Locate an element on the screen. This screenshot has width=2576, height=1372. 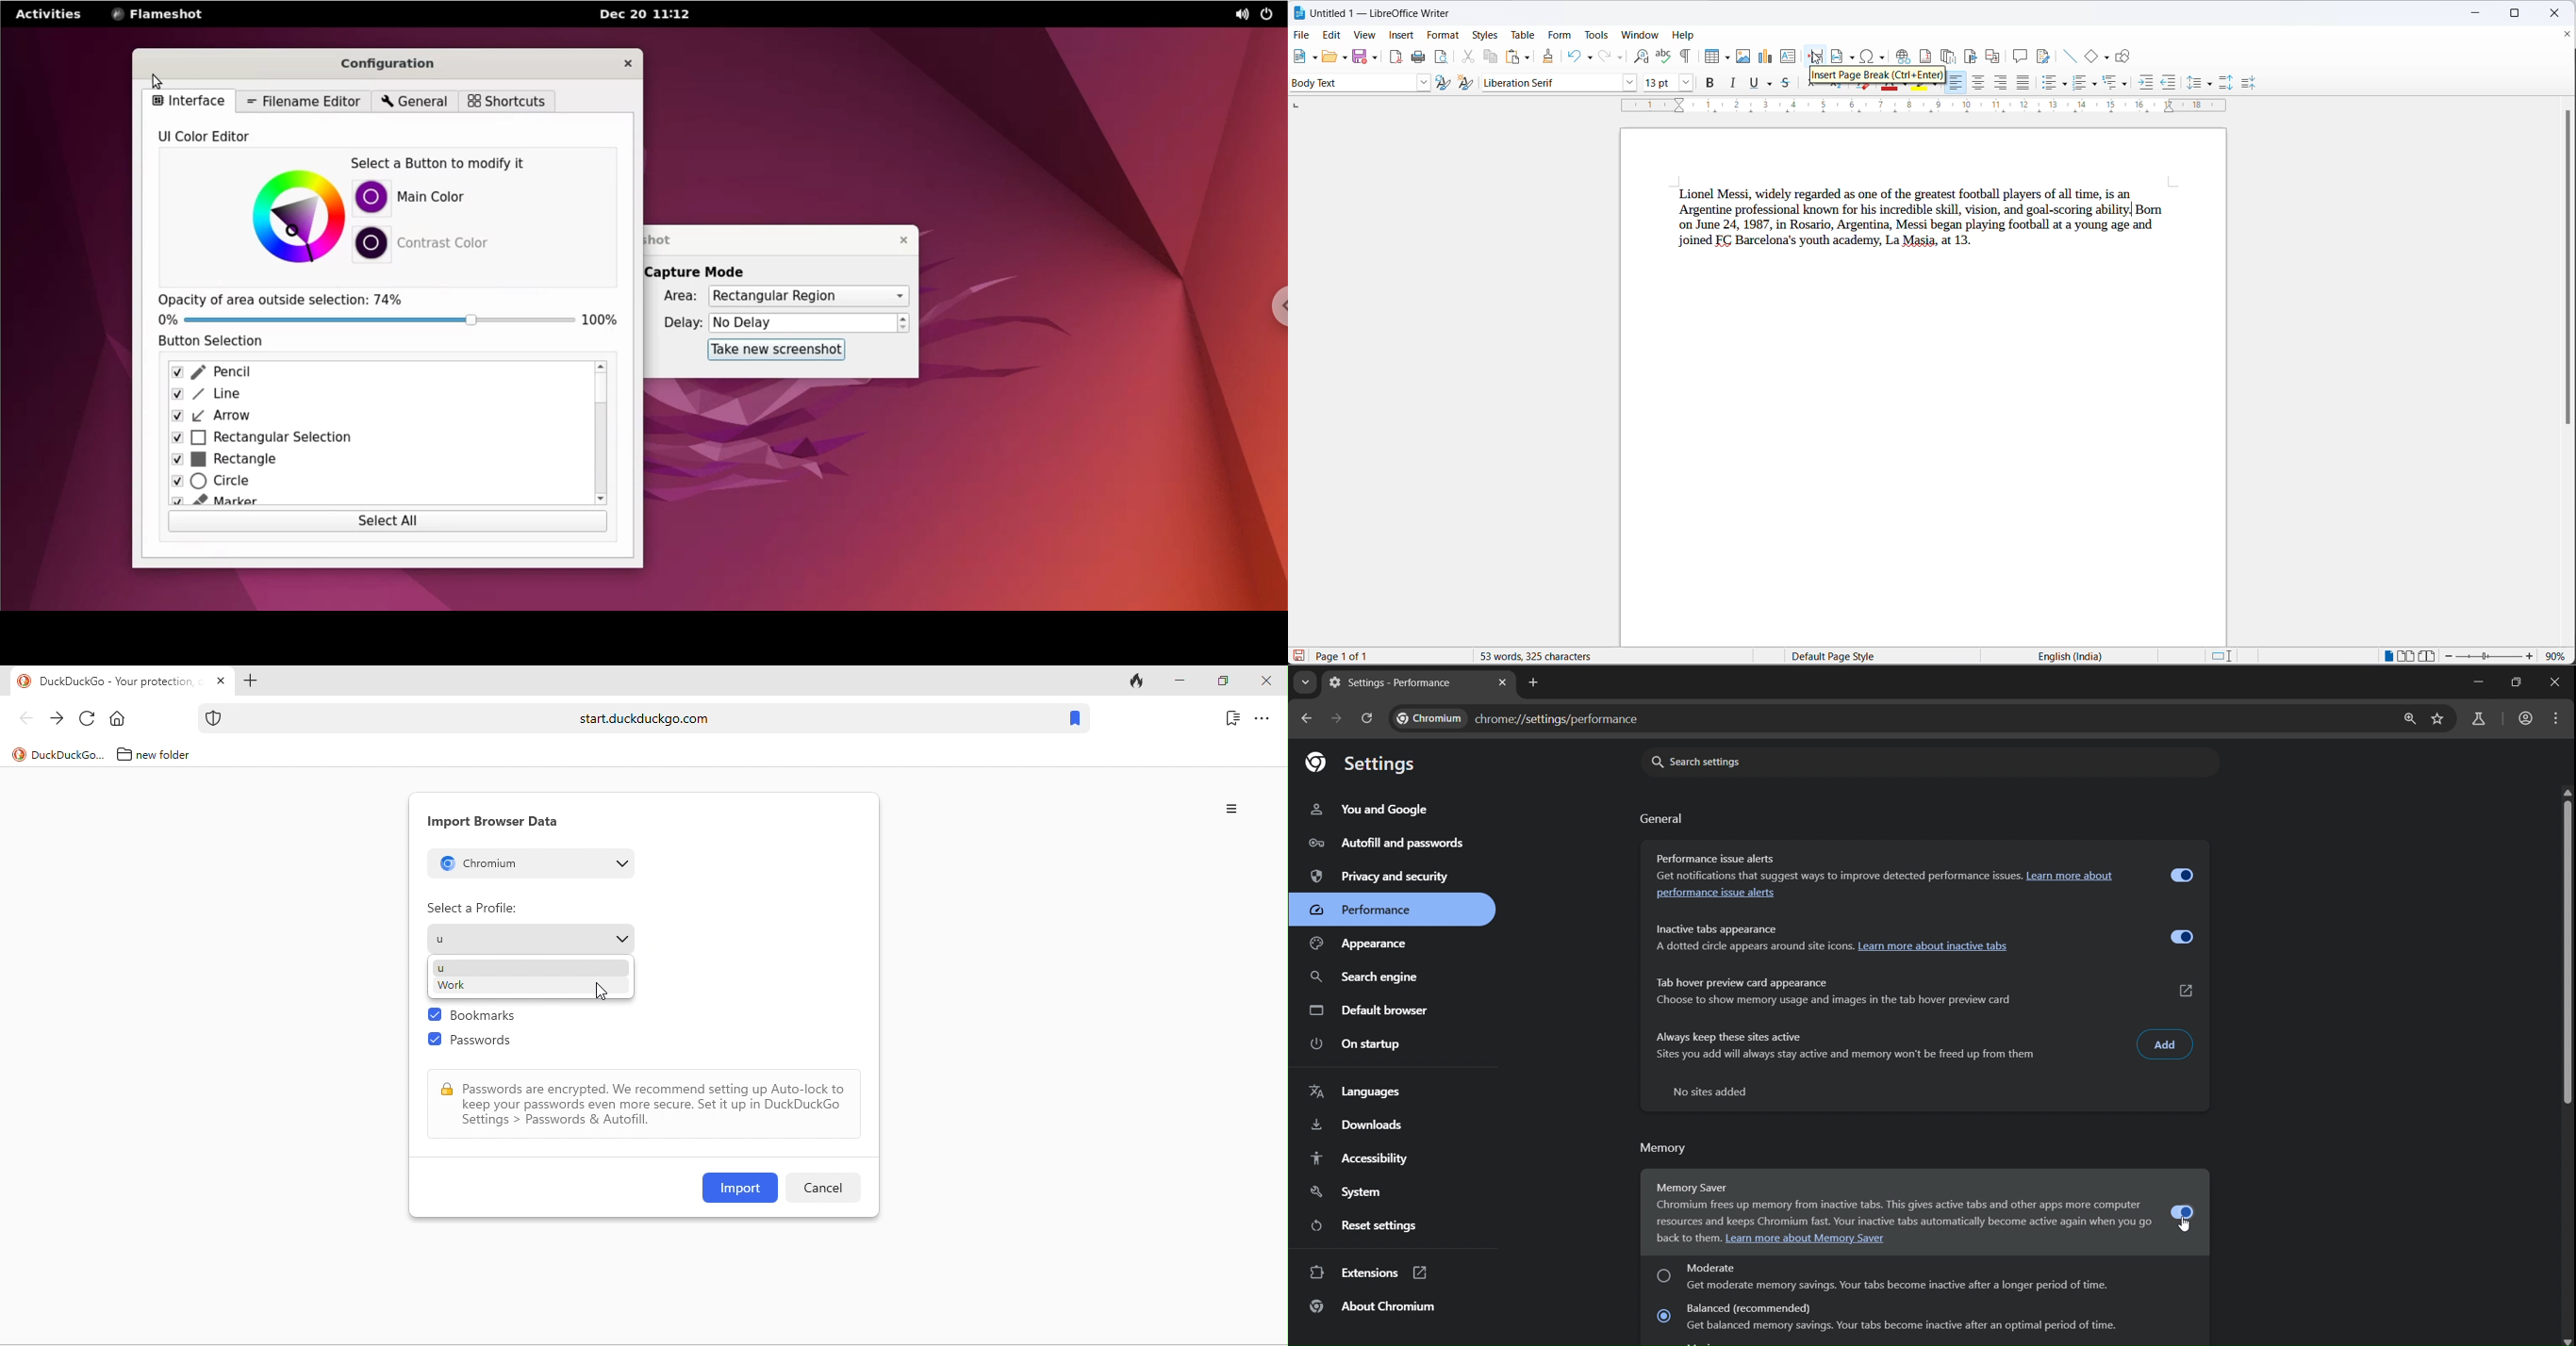
cursor is located at coordinates (2185, 1227).